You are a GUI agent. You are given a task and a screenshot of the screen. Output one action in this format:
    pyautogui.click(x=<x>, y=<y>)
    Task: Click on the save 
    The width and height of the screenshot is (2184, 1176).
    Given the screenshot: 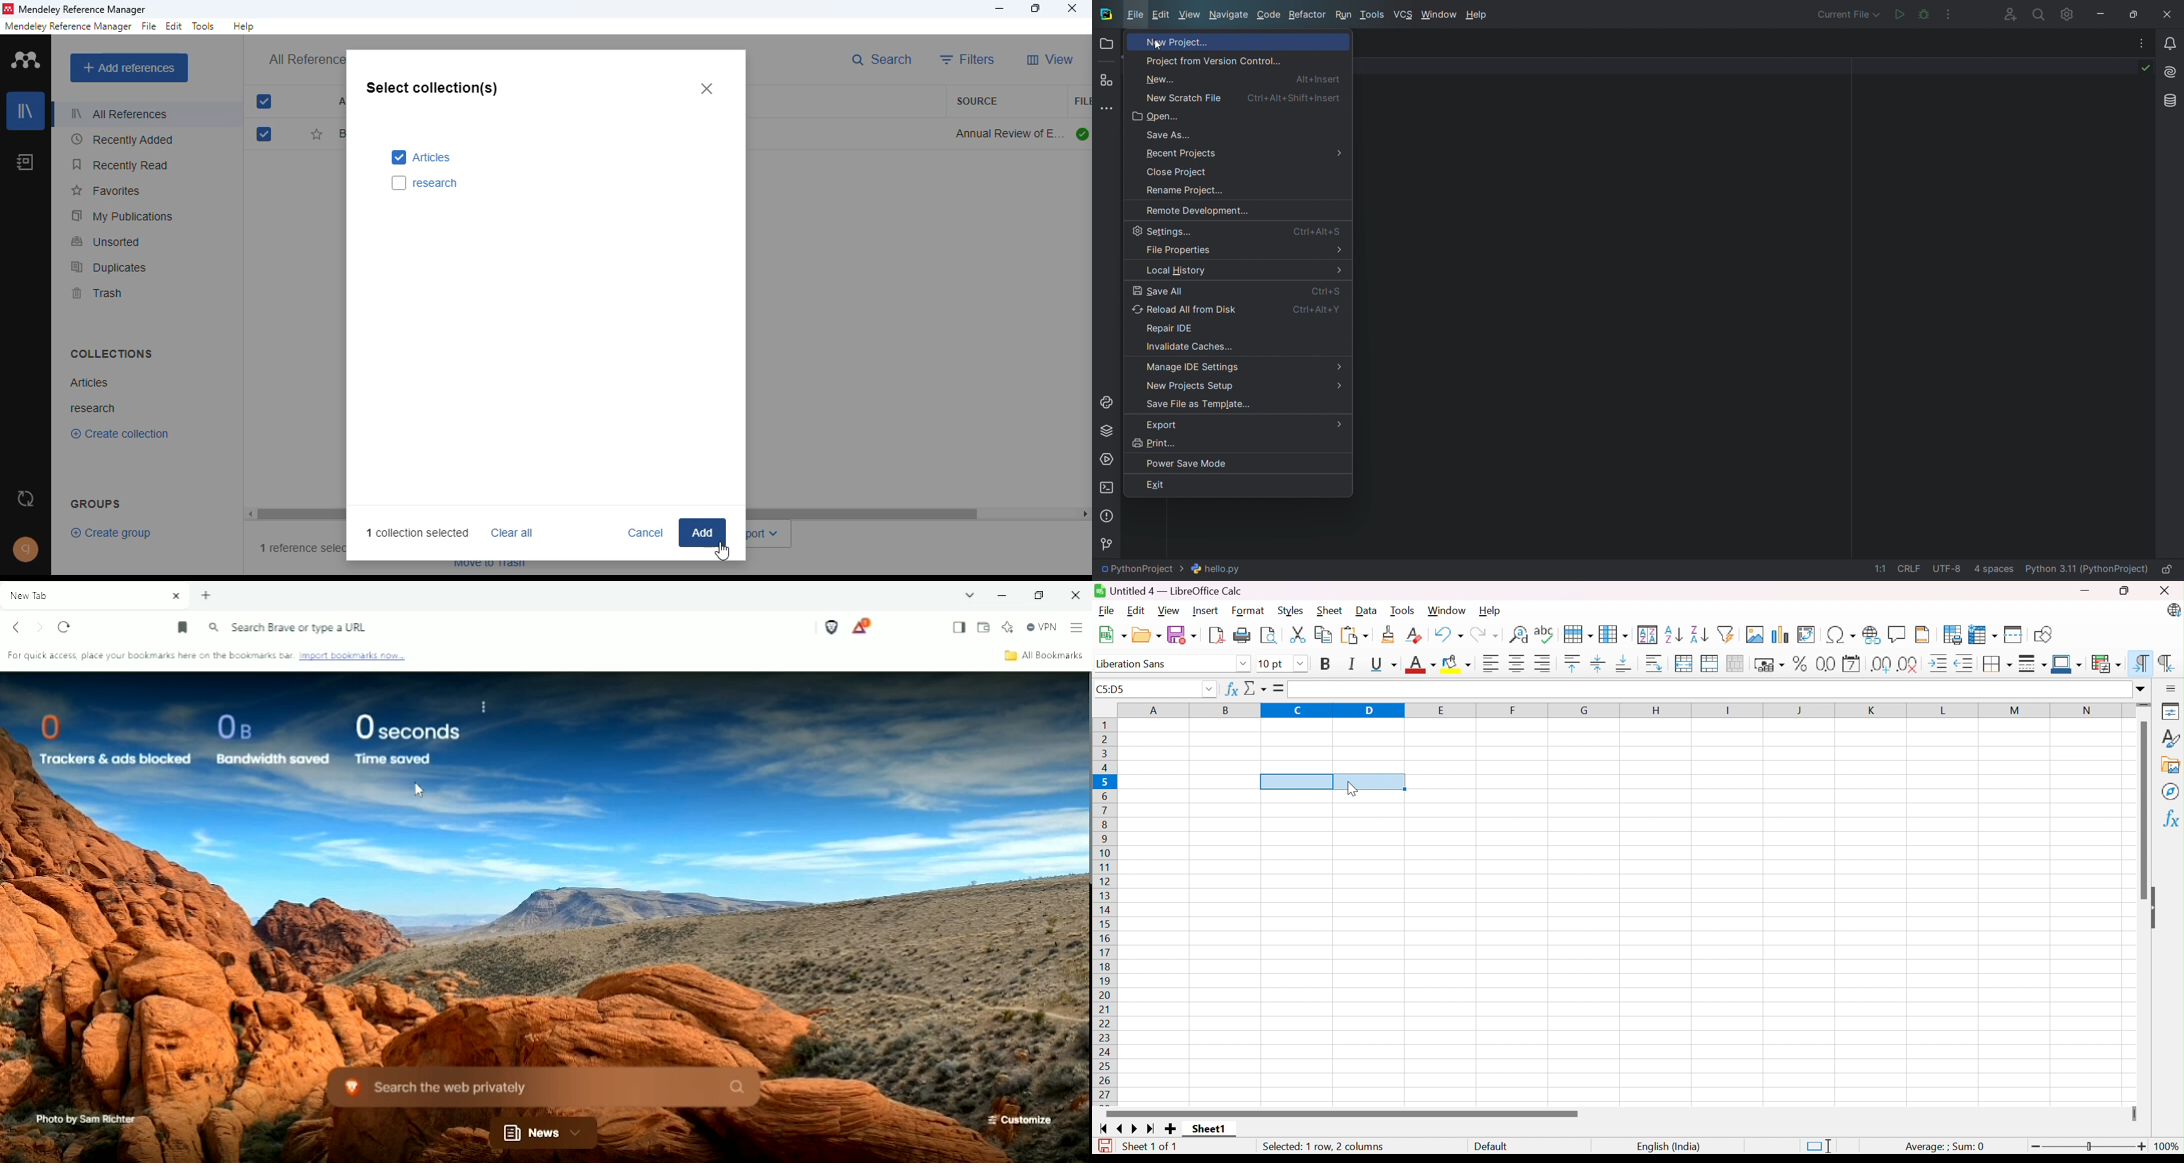 What is the action you would take?
    pyautogui.click(x=1241, y=290)
    